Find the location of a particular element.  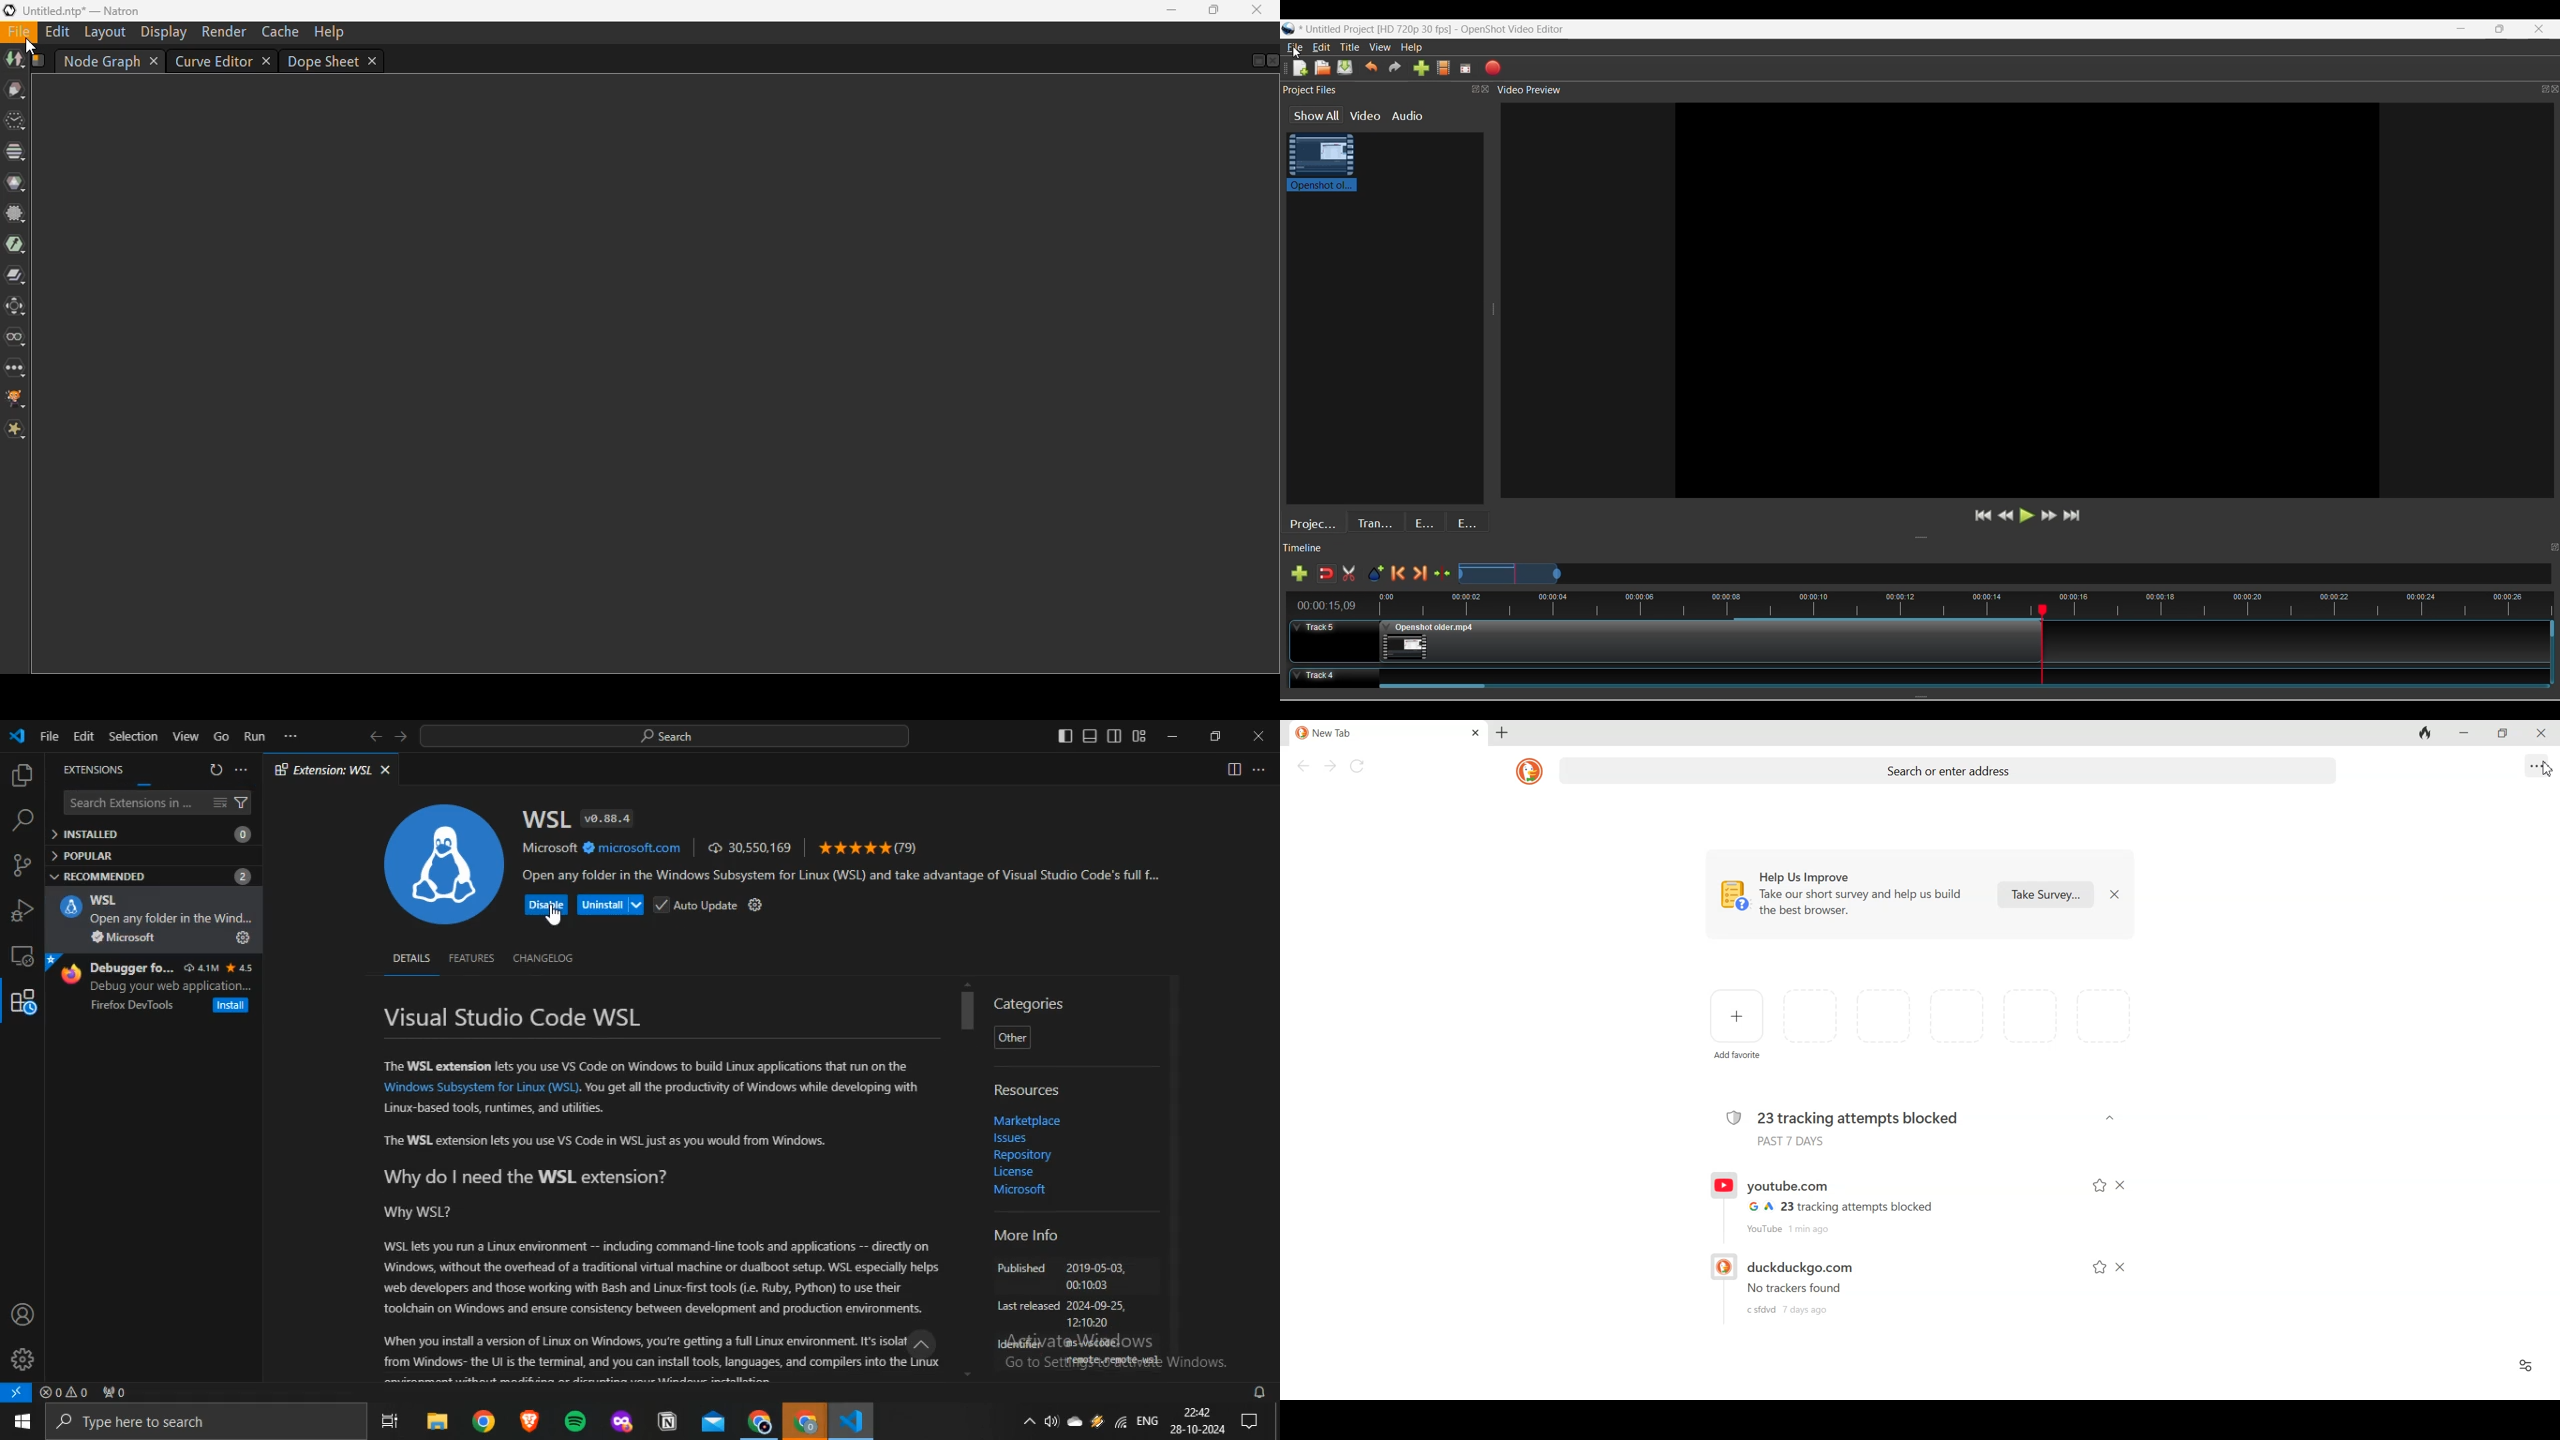

brave is located at coordinates (530, 1419).